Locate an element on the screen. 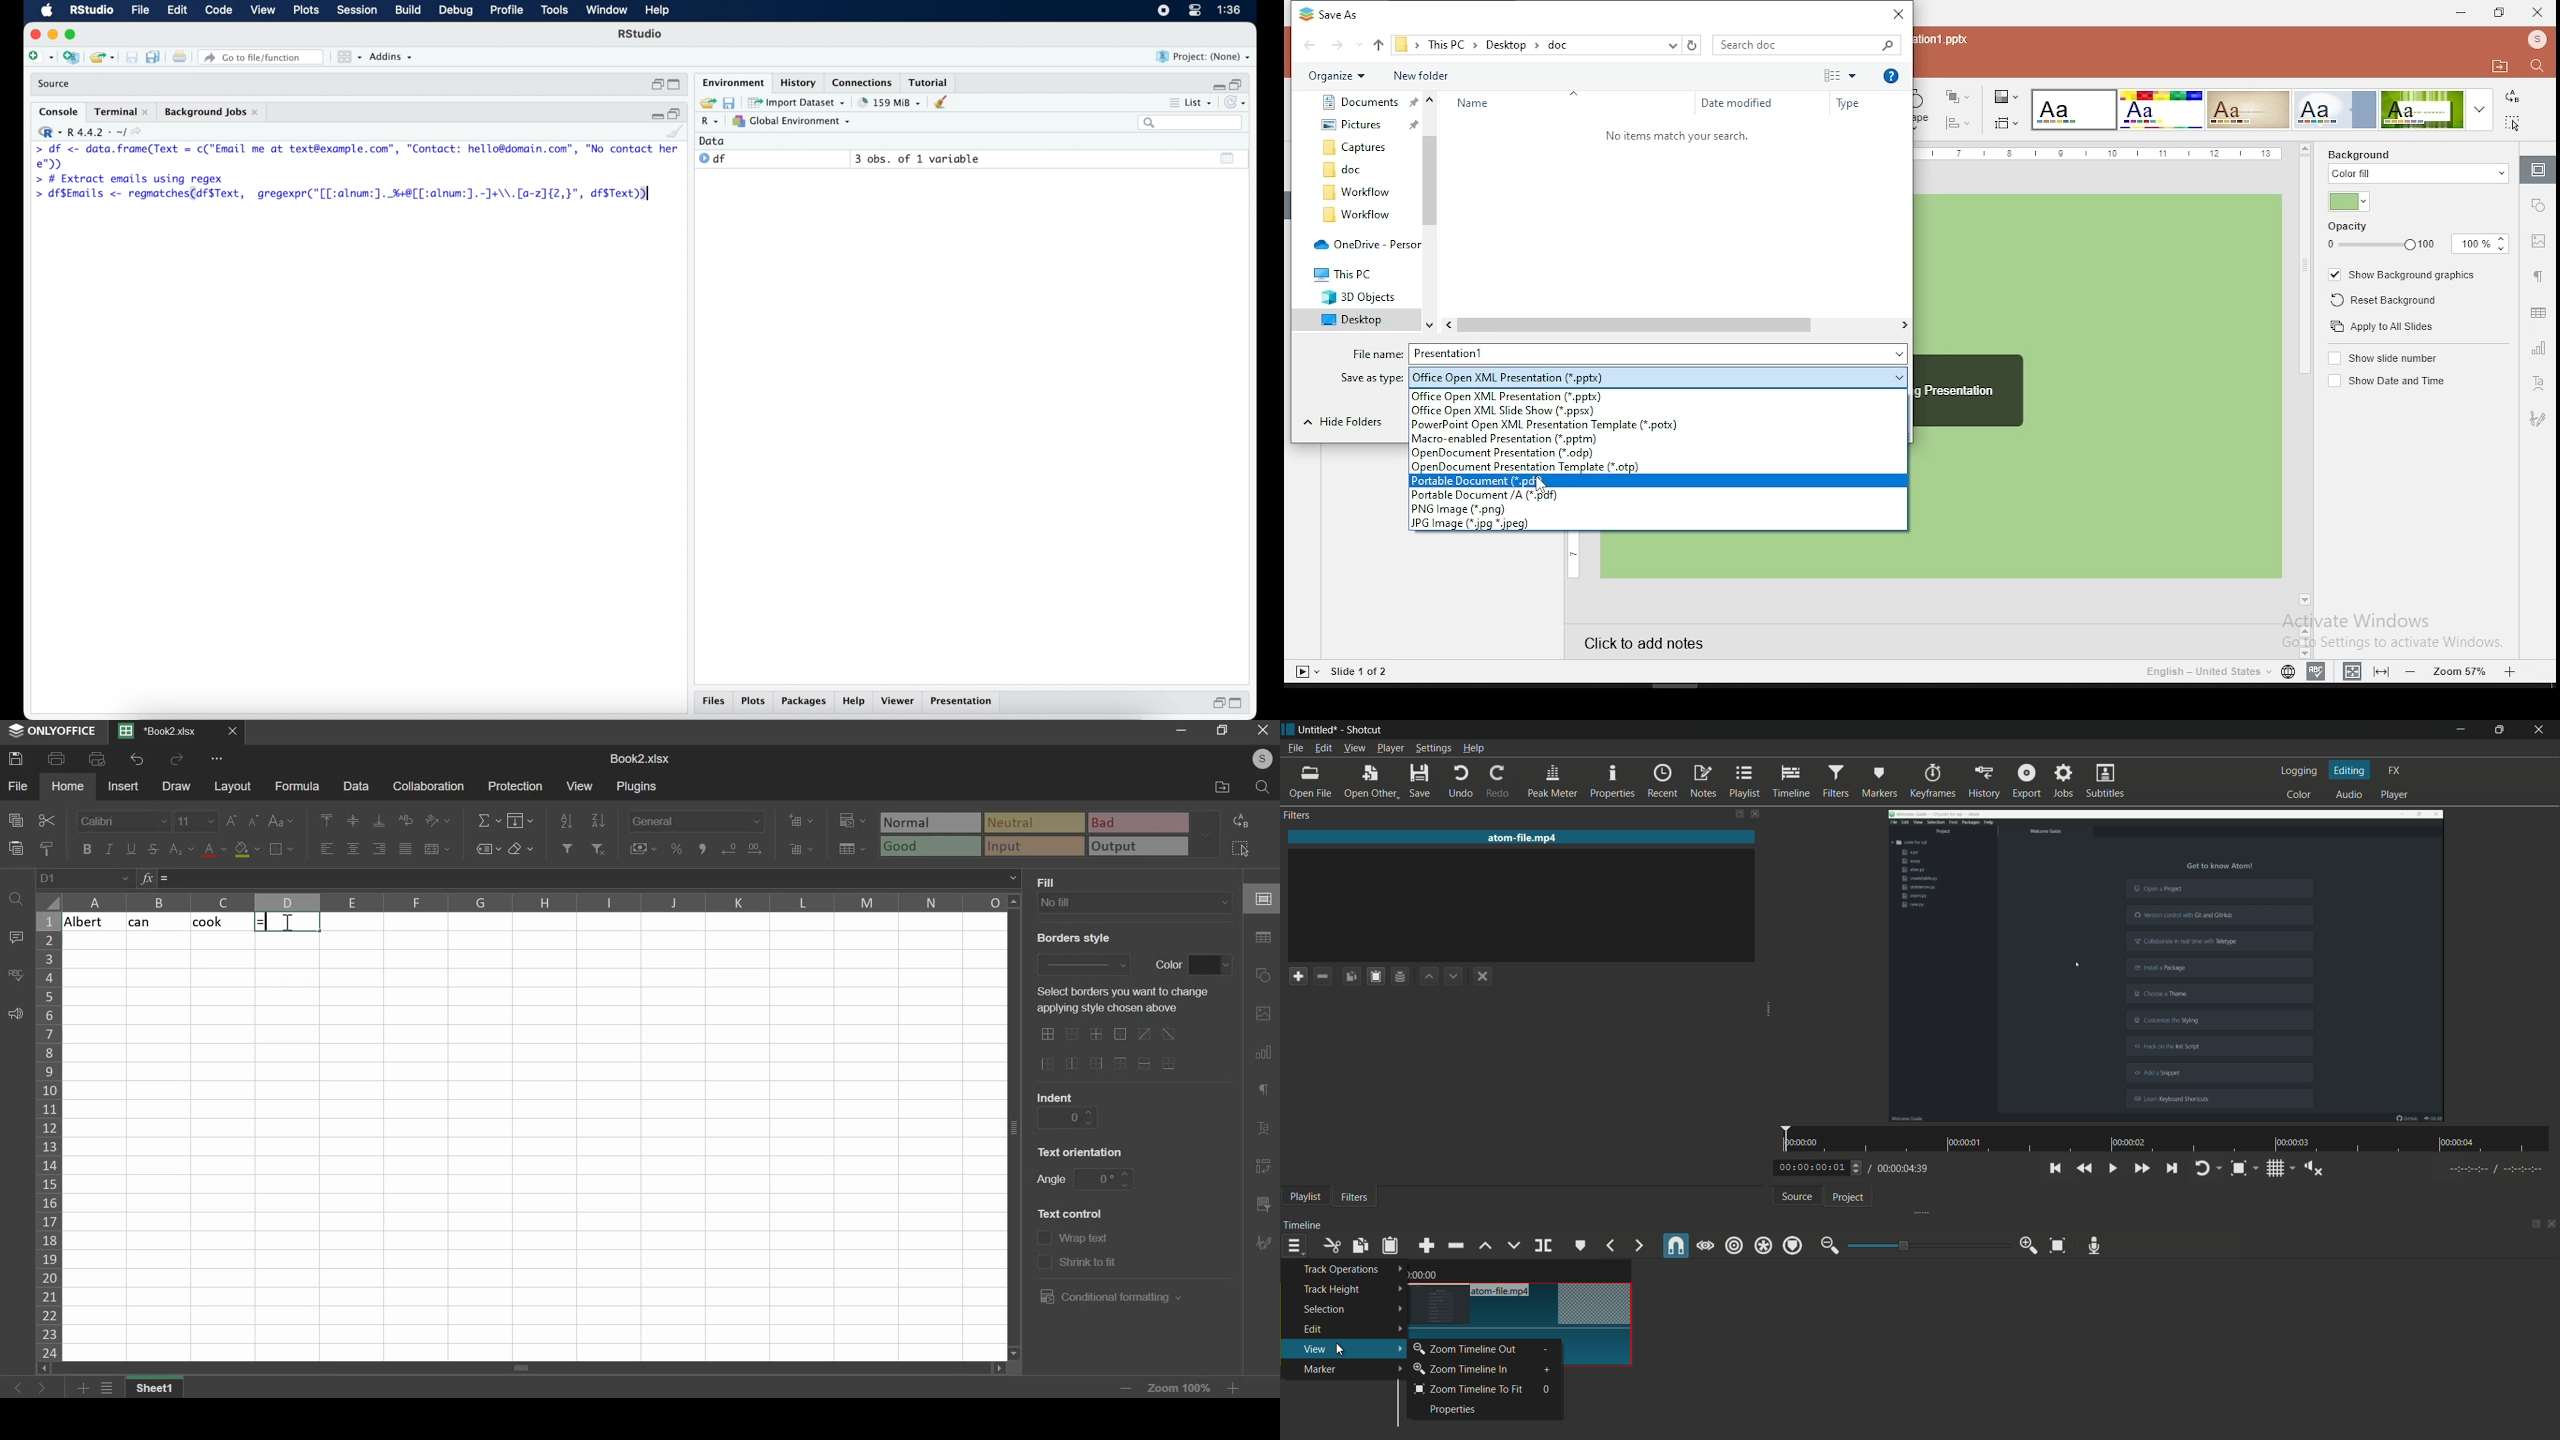 Image resolution: width=2576 pixels, height=1456 pixels. scroll bar is located at coordinates (2304, 381).